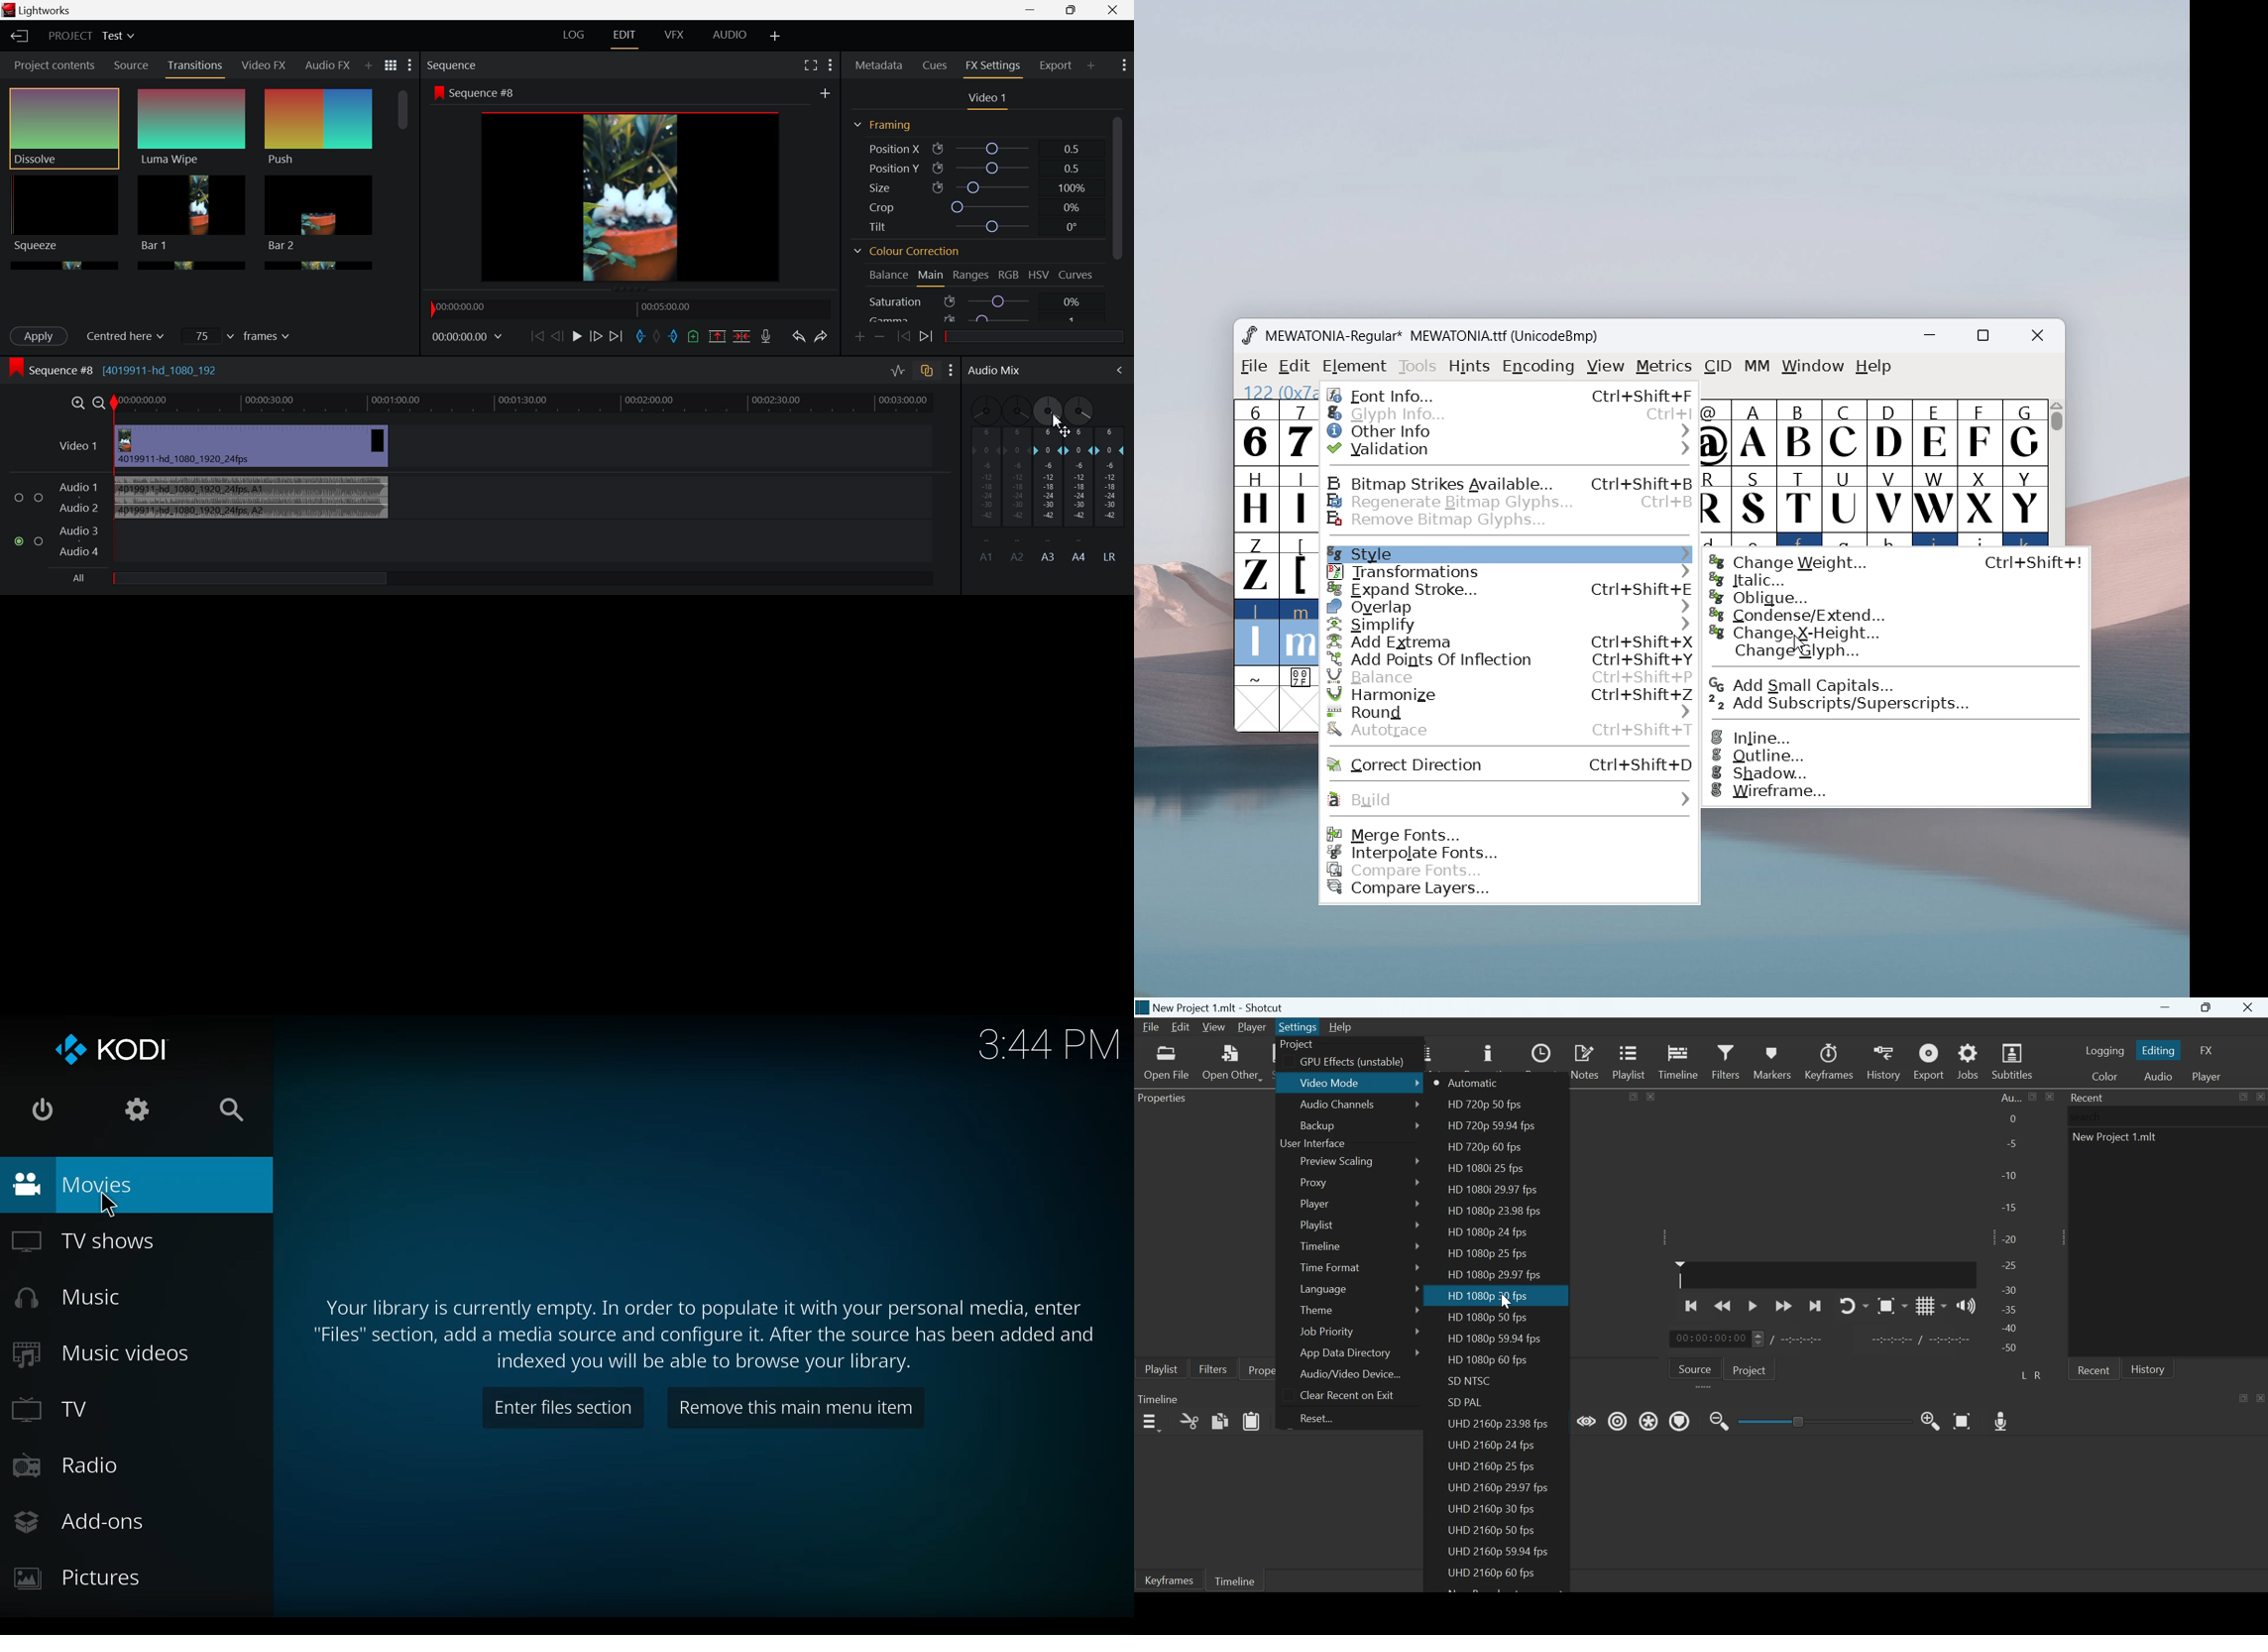 The height and width of the screenshot is (1652, 2268). I want to click on Ripple, so click(1618, 1420).